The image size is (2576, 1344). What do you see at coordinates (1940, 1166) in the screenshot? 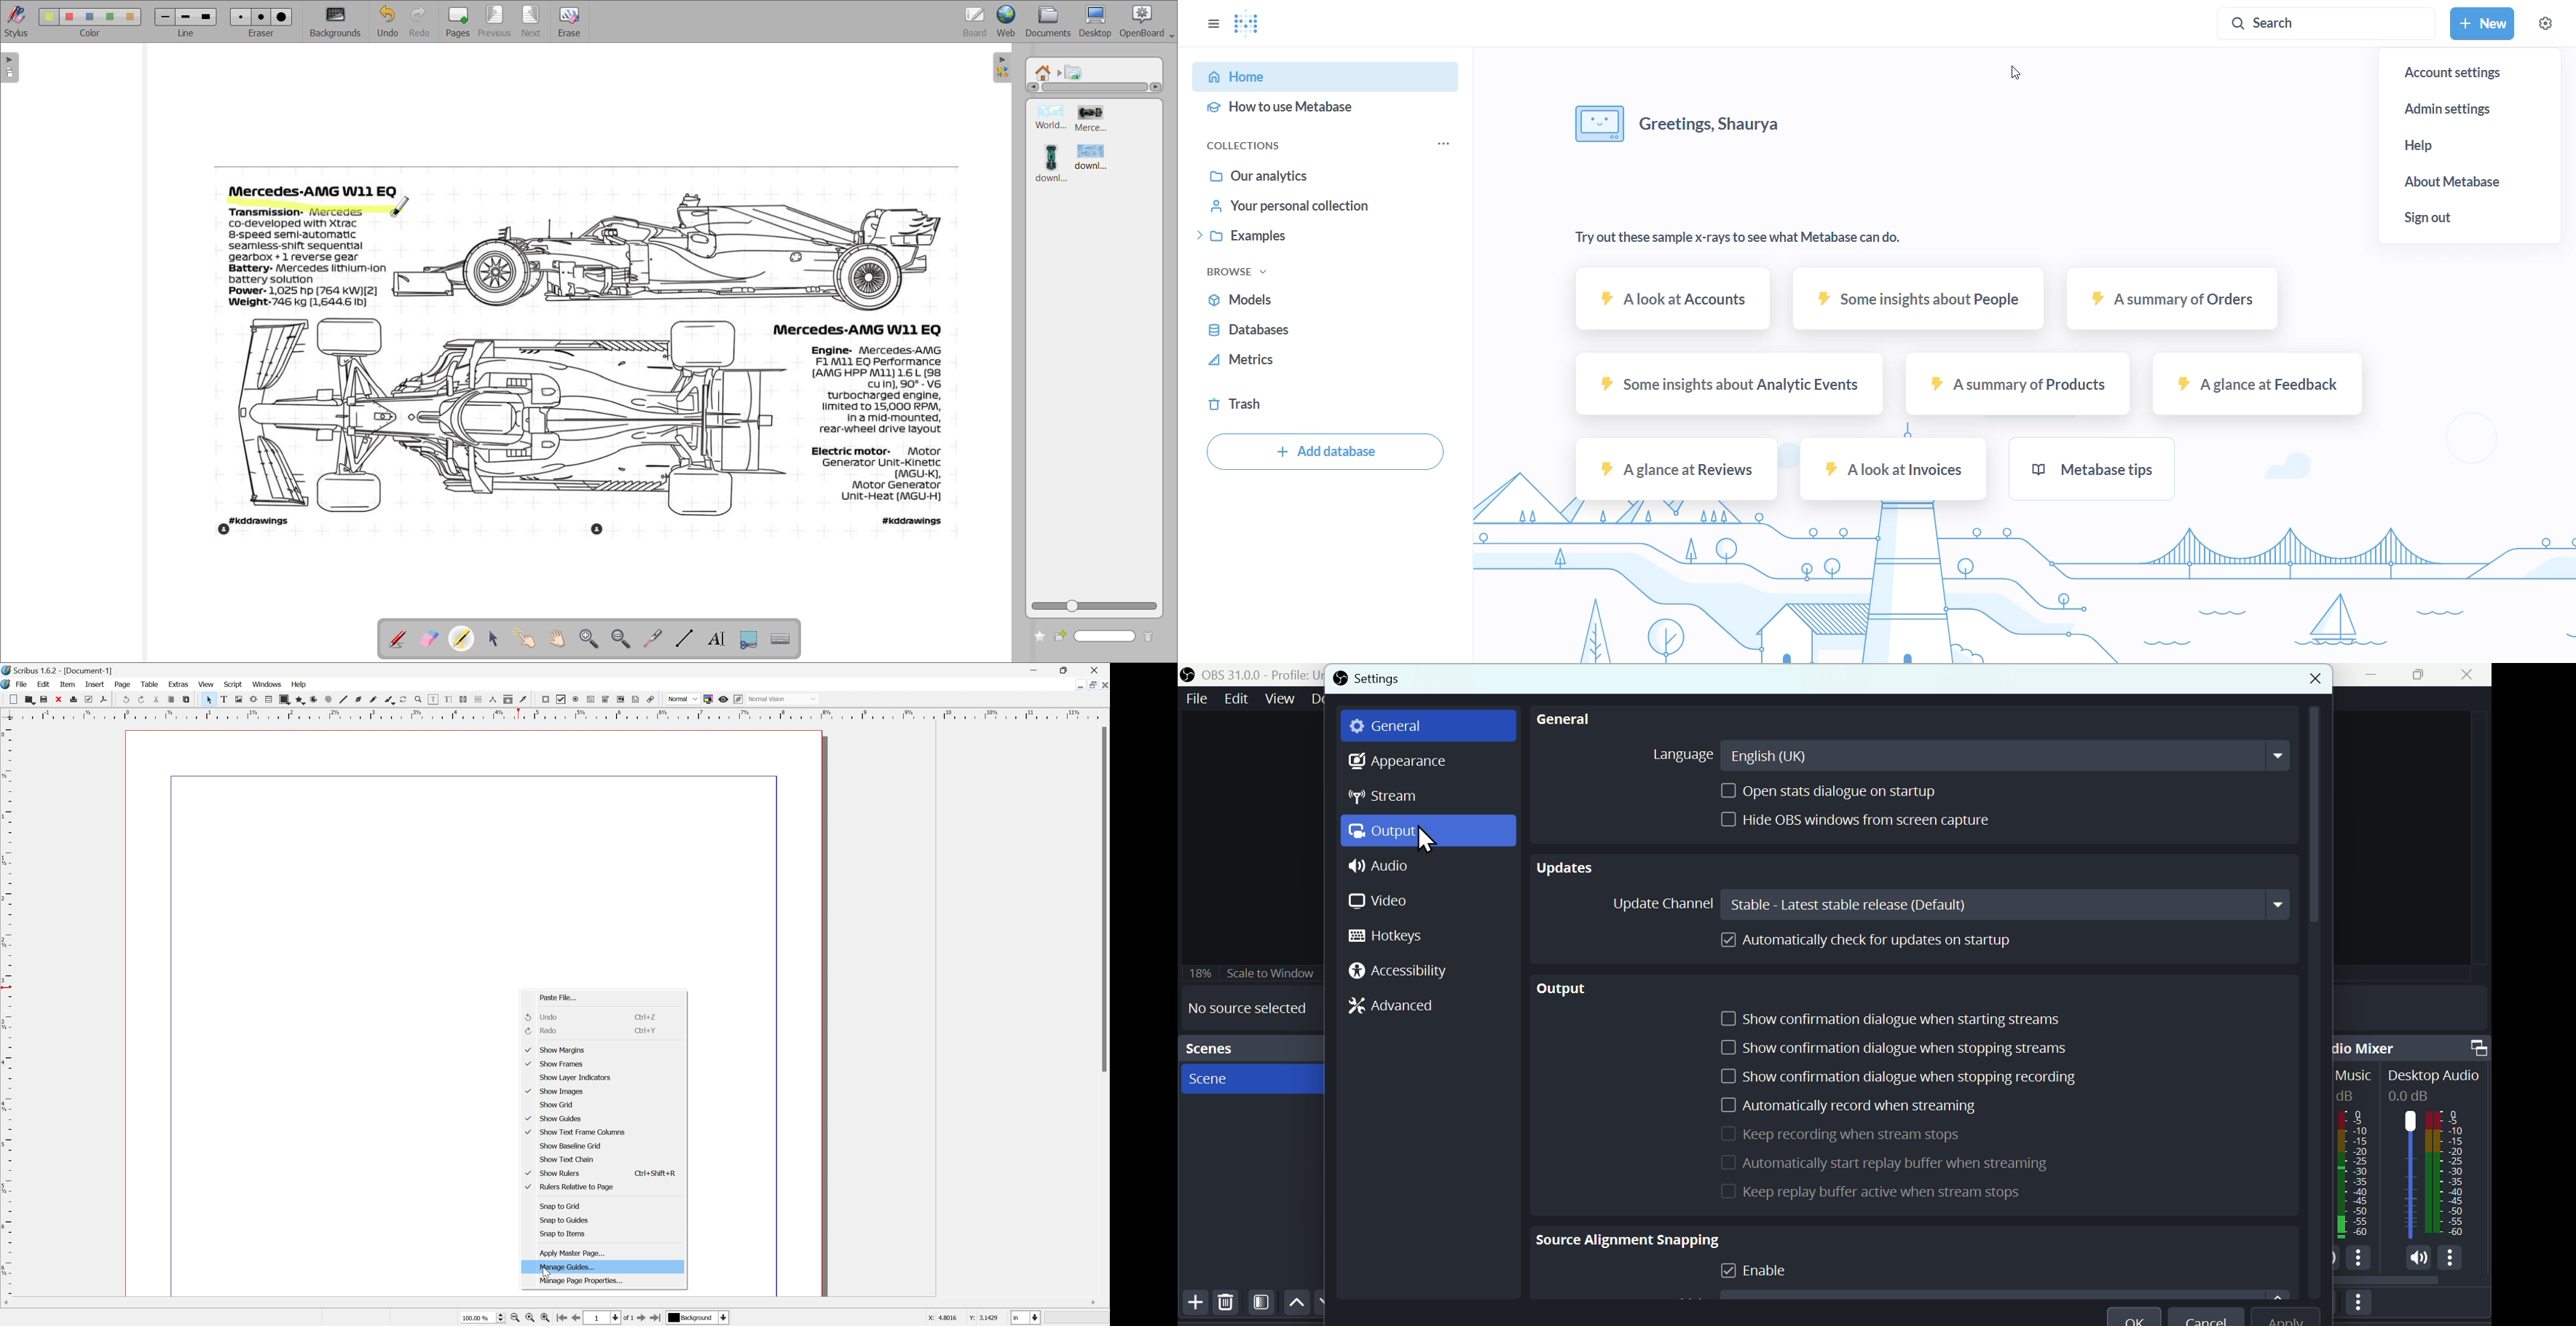
I see `Automatically start reply buffer when Streamingg` at bounding box center [1940, 1166].